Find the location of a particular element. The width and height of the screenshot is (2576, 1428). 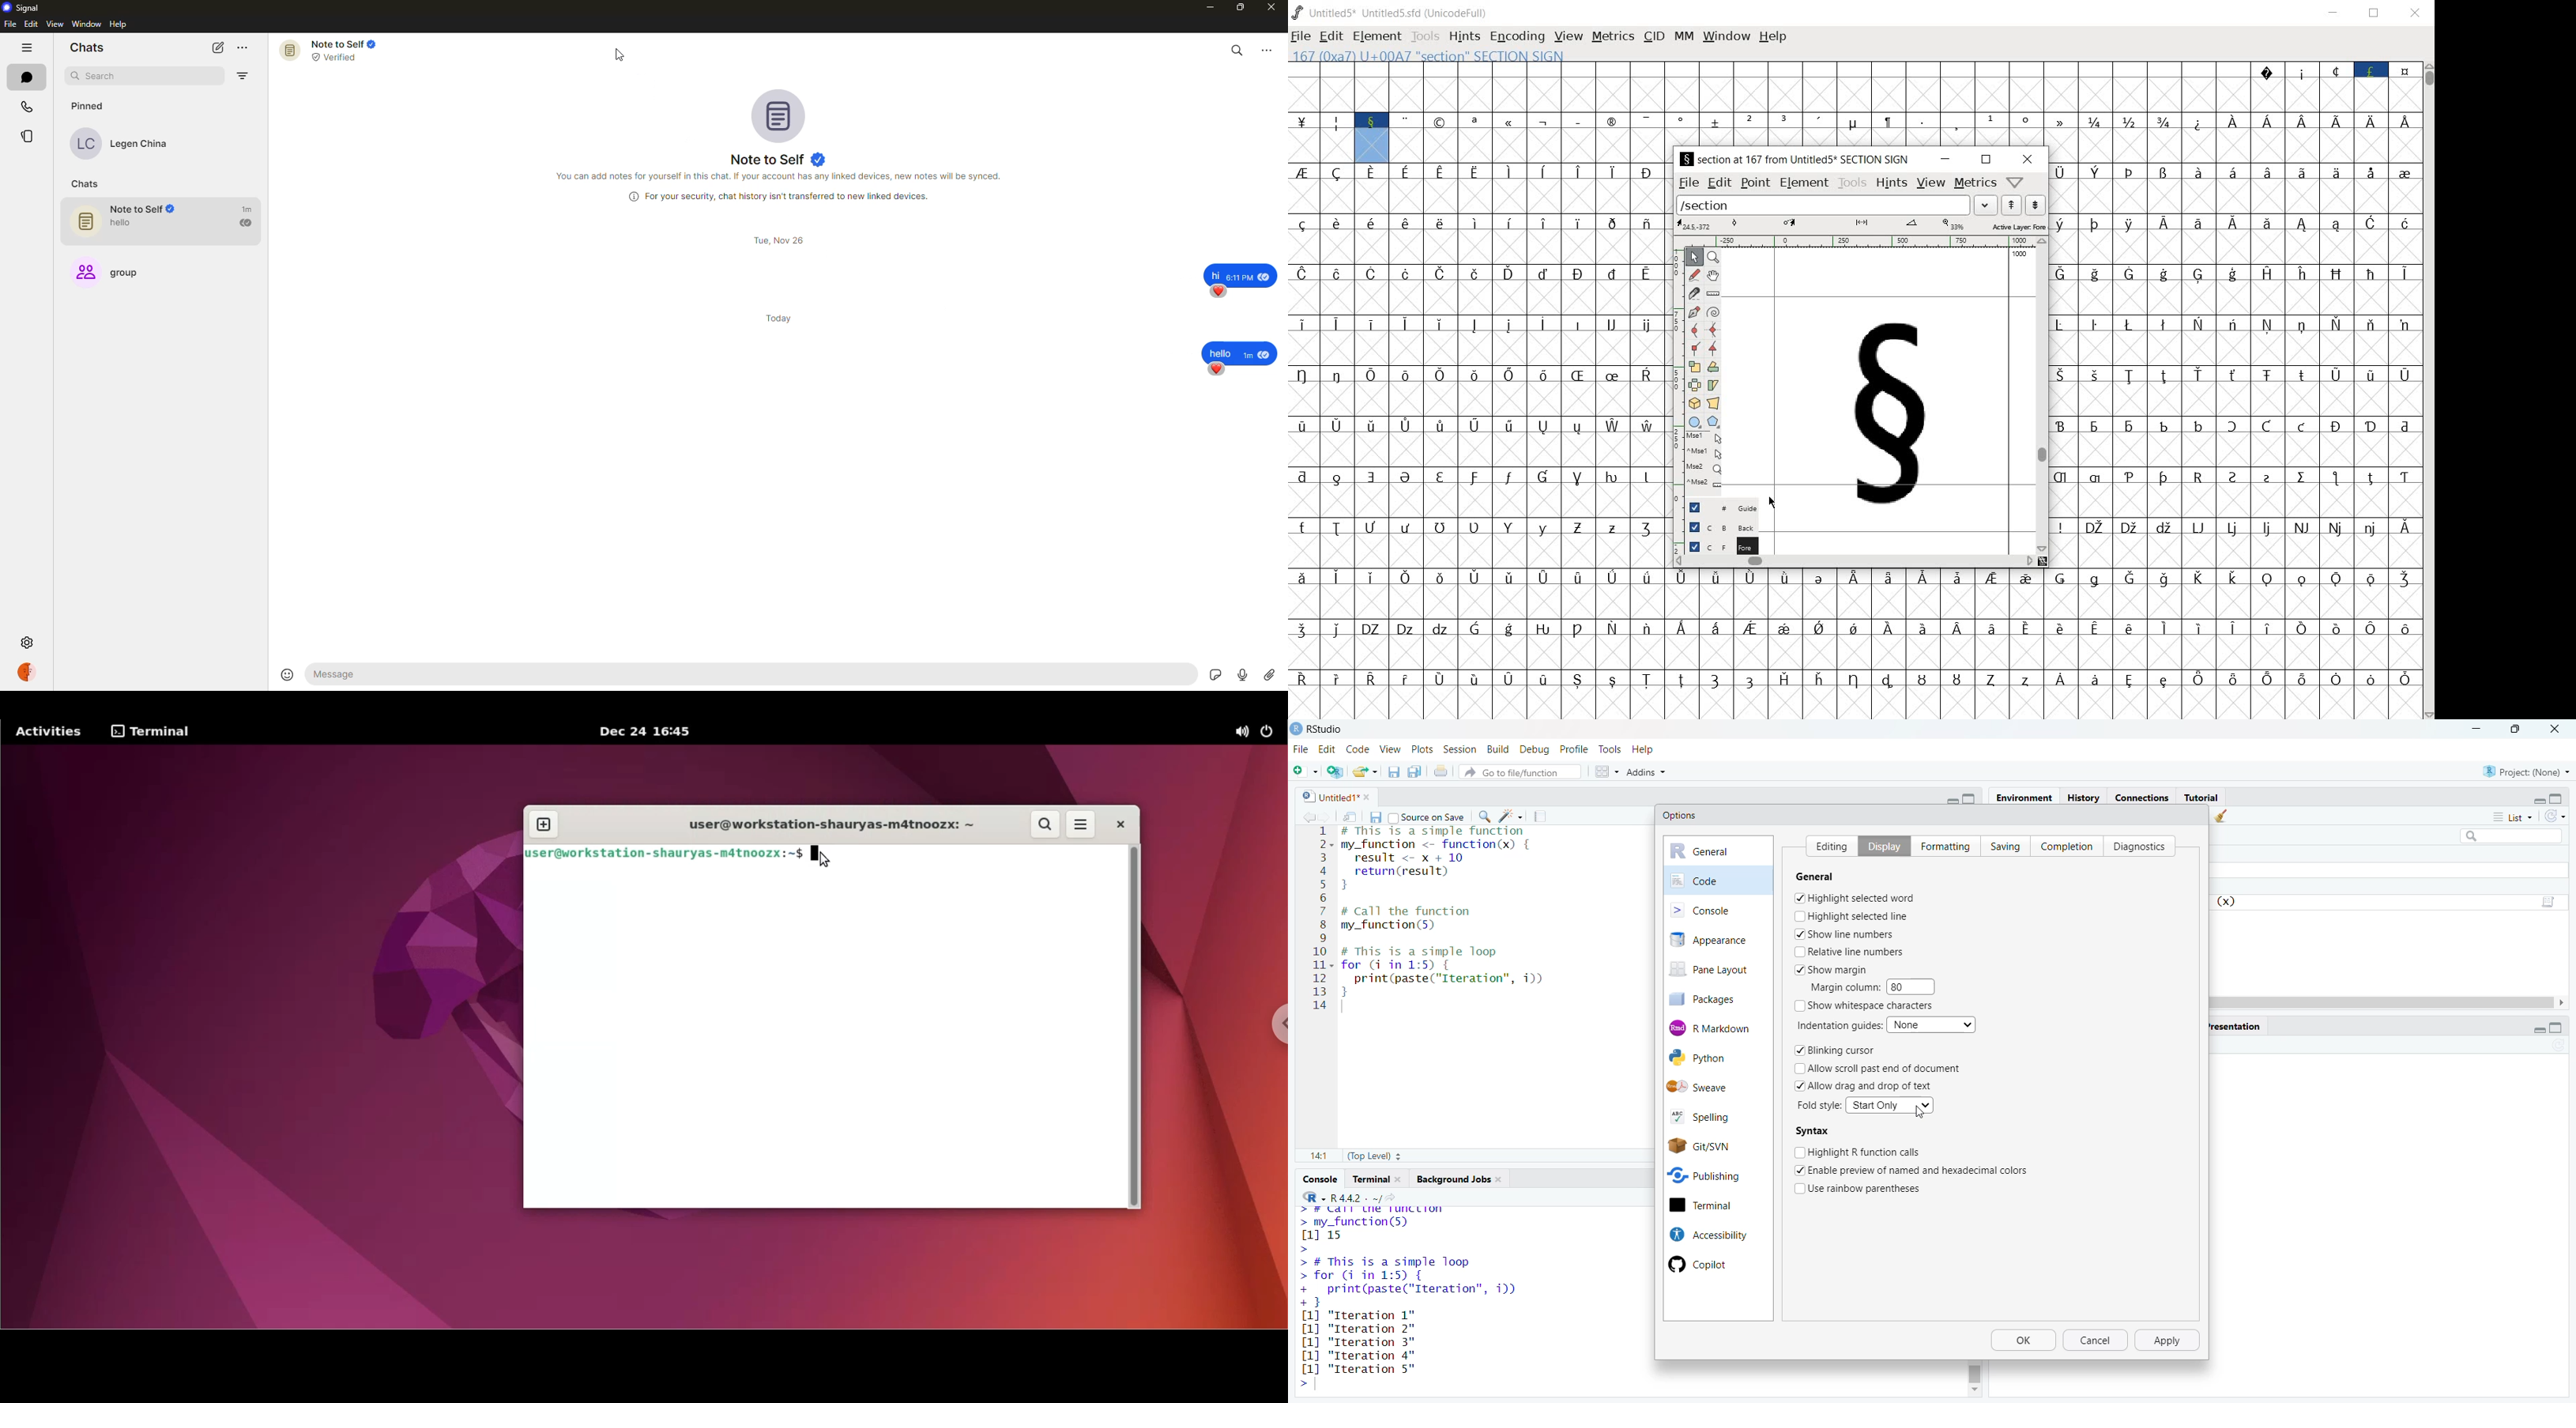

close is located at coordinates (2559, 727).